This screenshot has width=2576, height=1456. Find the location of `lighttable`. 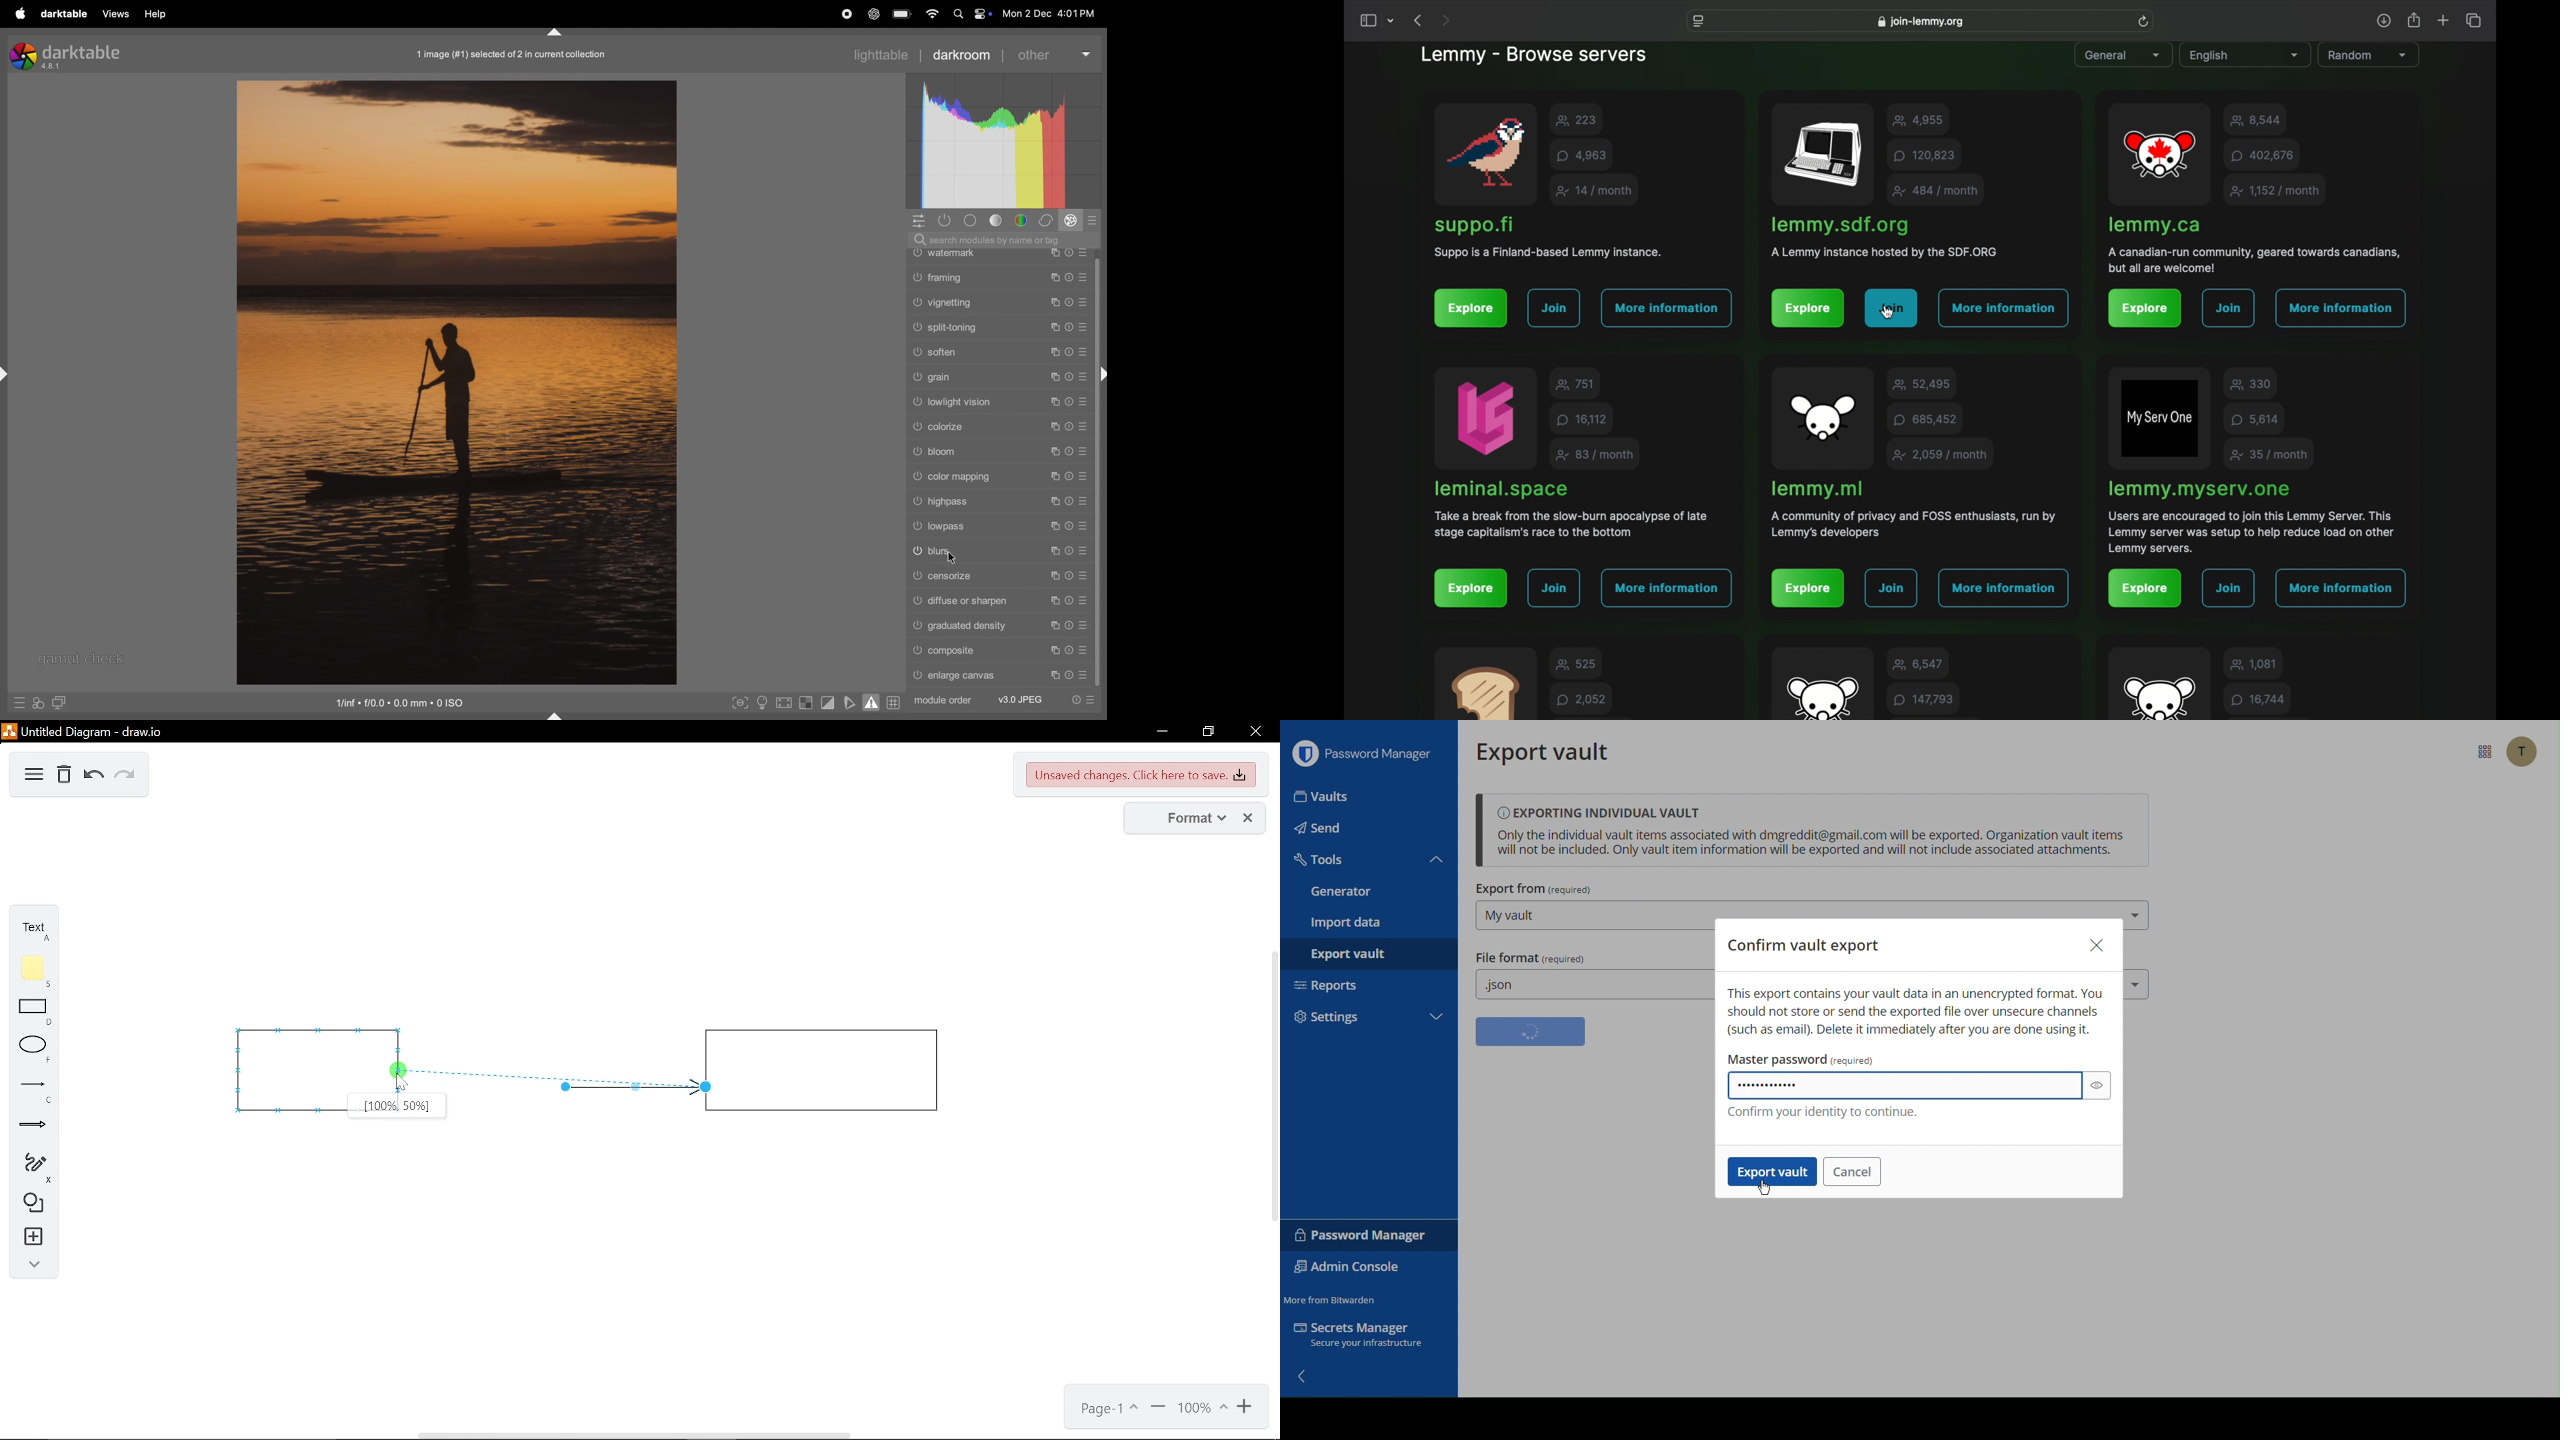

lighttable is located at coordinates (860, 55).